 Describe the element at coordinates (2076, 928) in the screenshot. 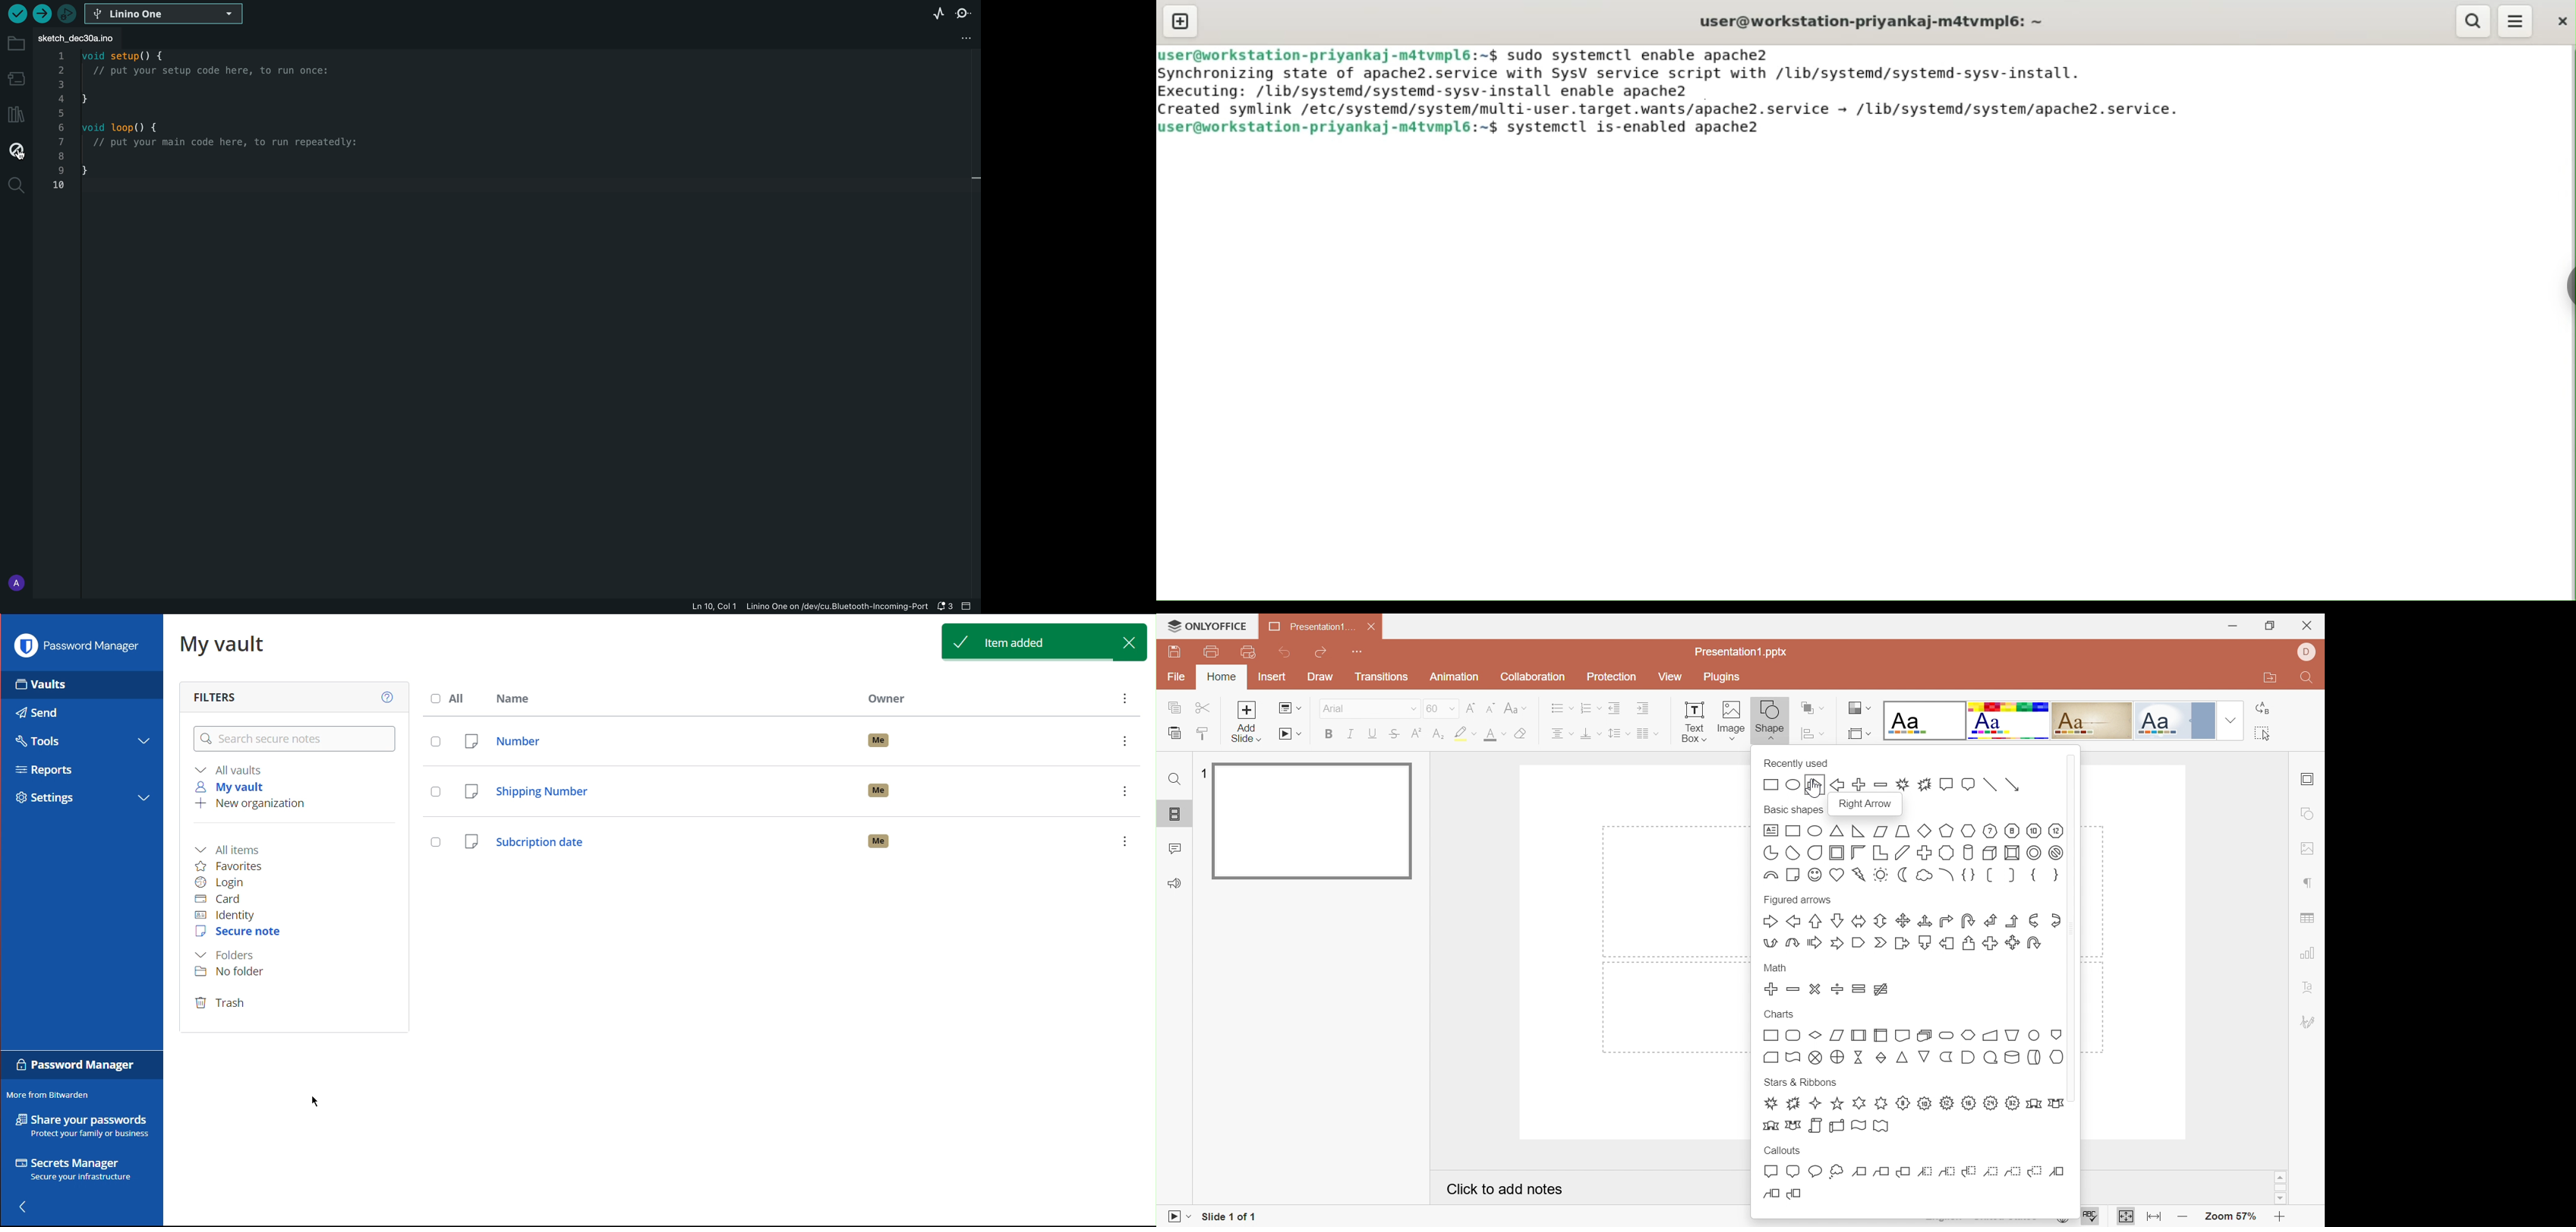

I see `Slider` at that location.